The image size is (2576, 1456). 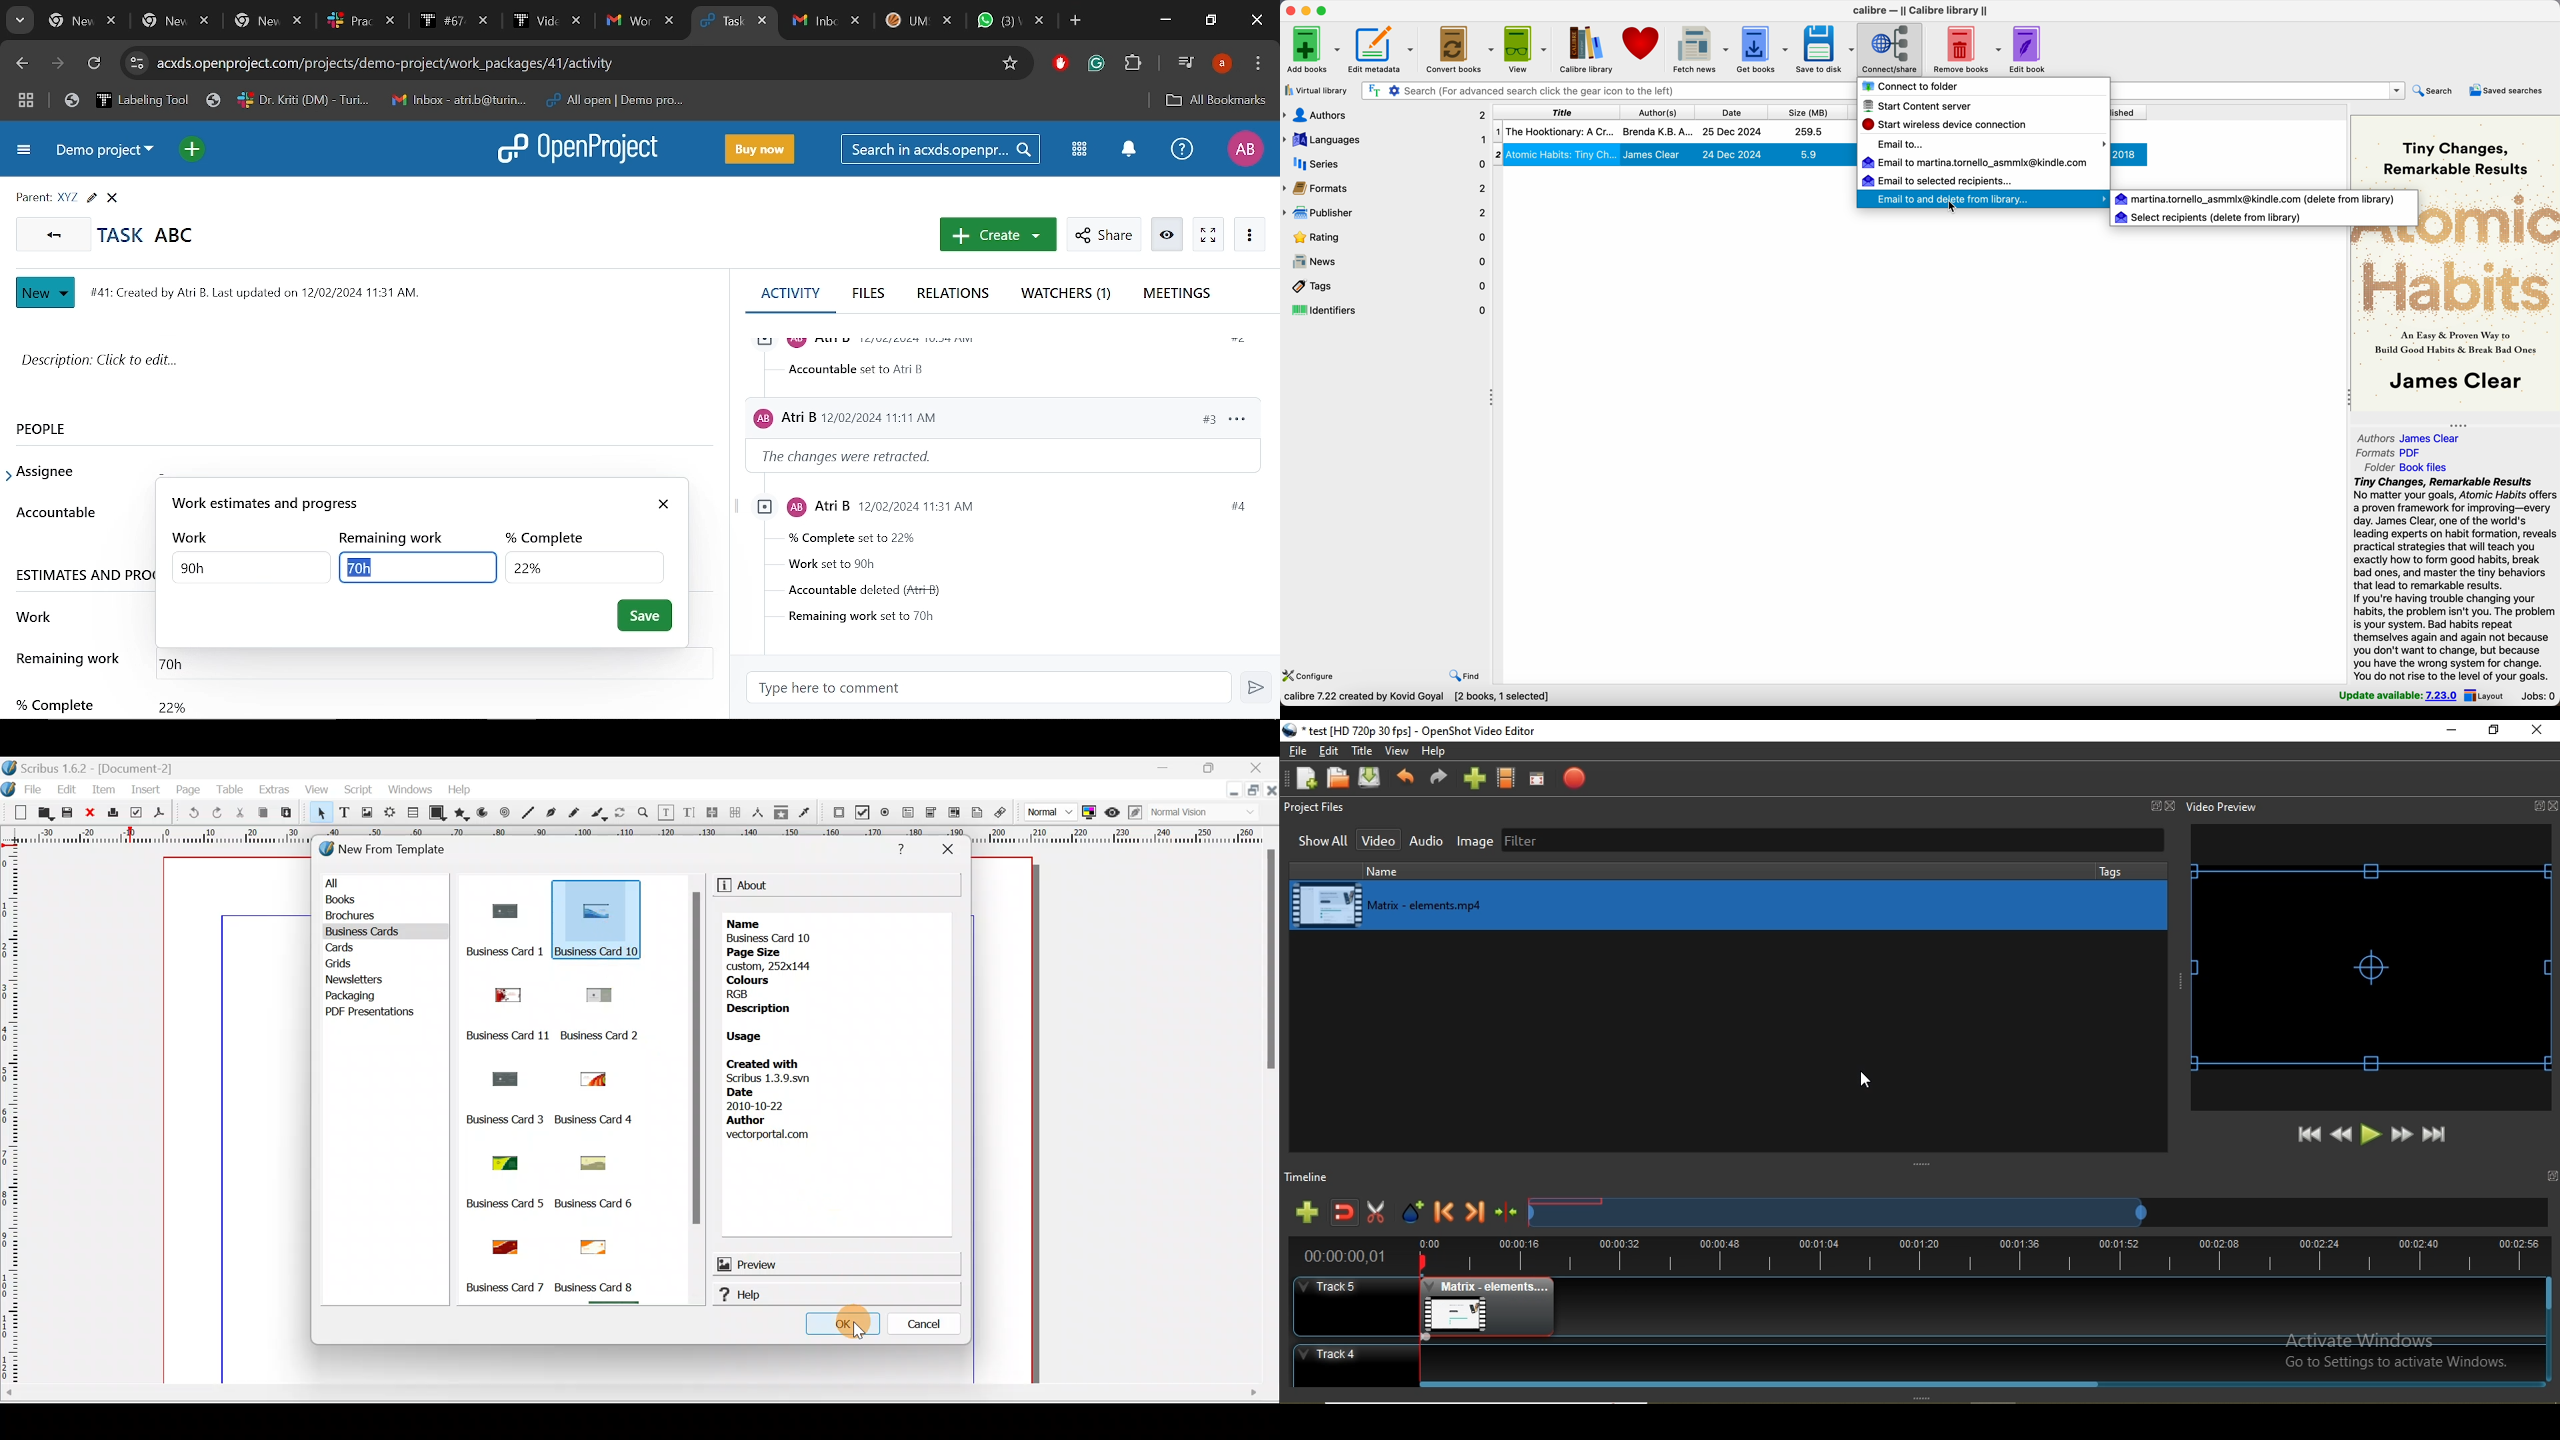 I want to click on custom, 252x144, so click(x=774, y=966).